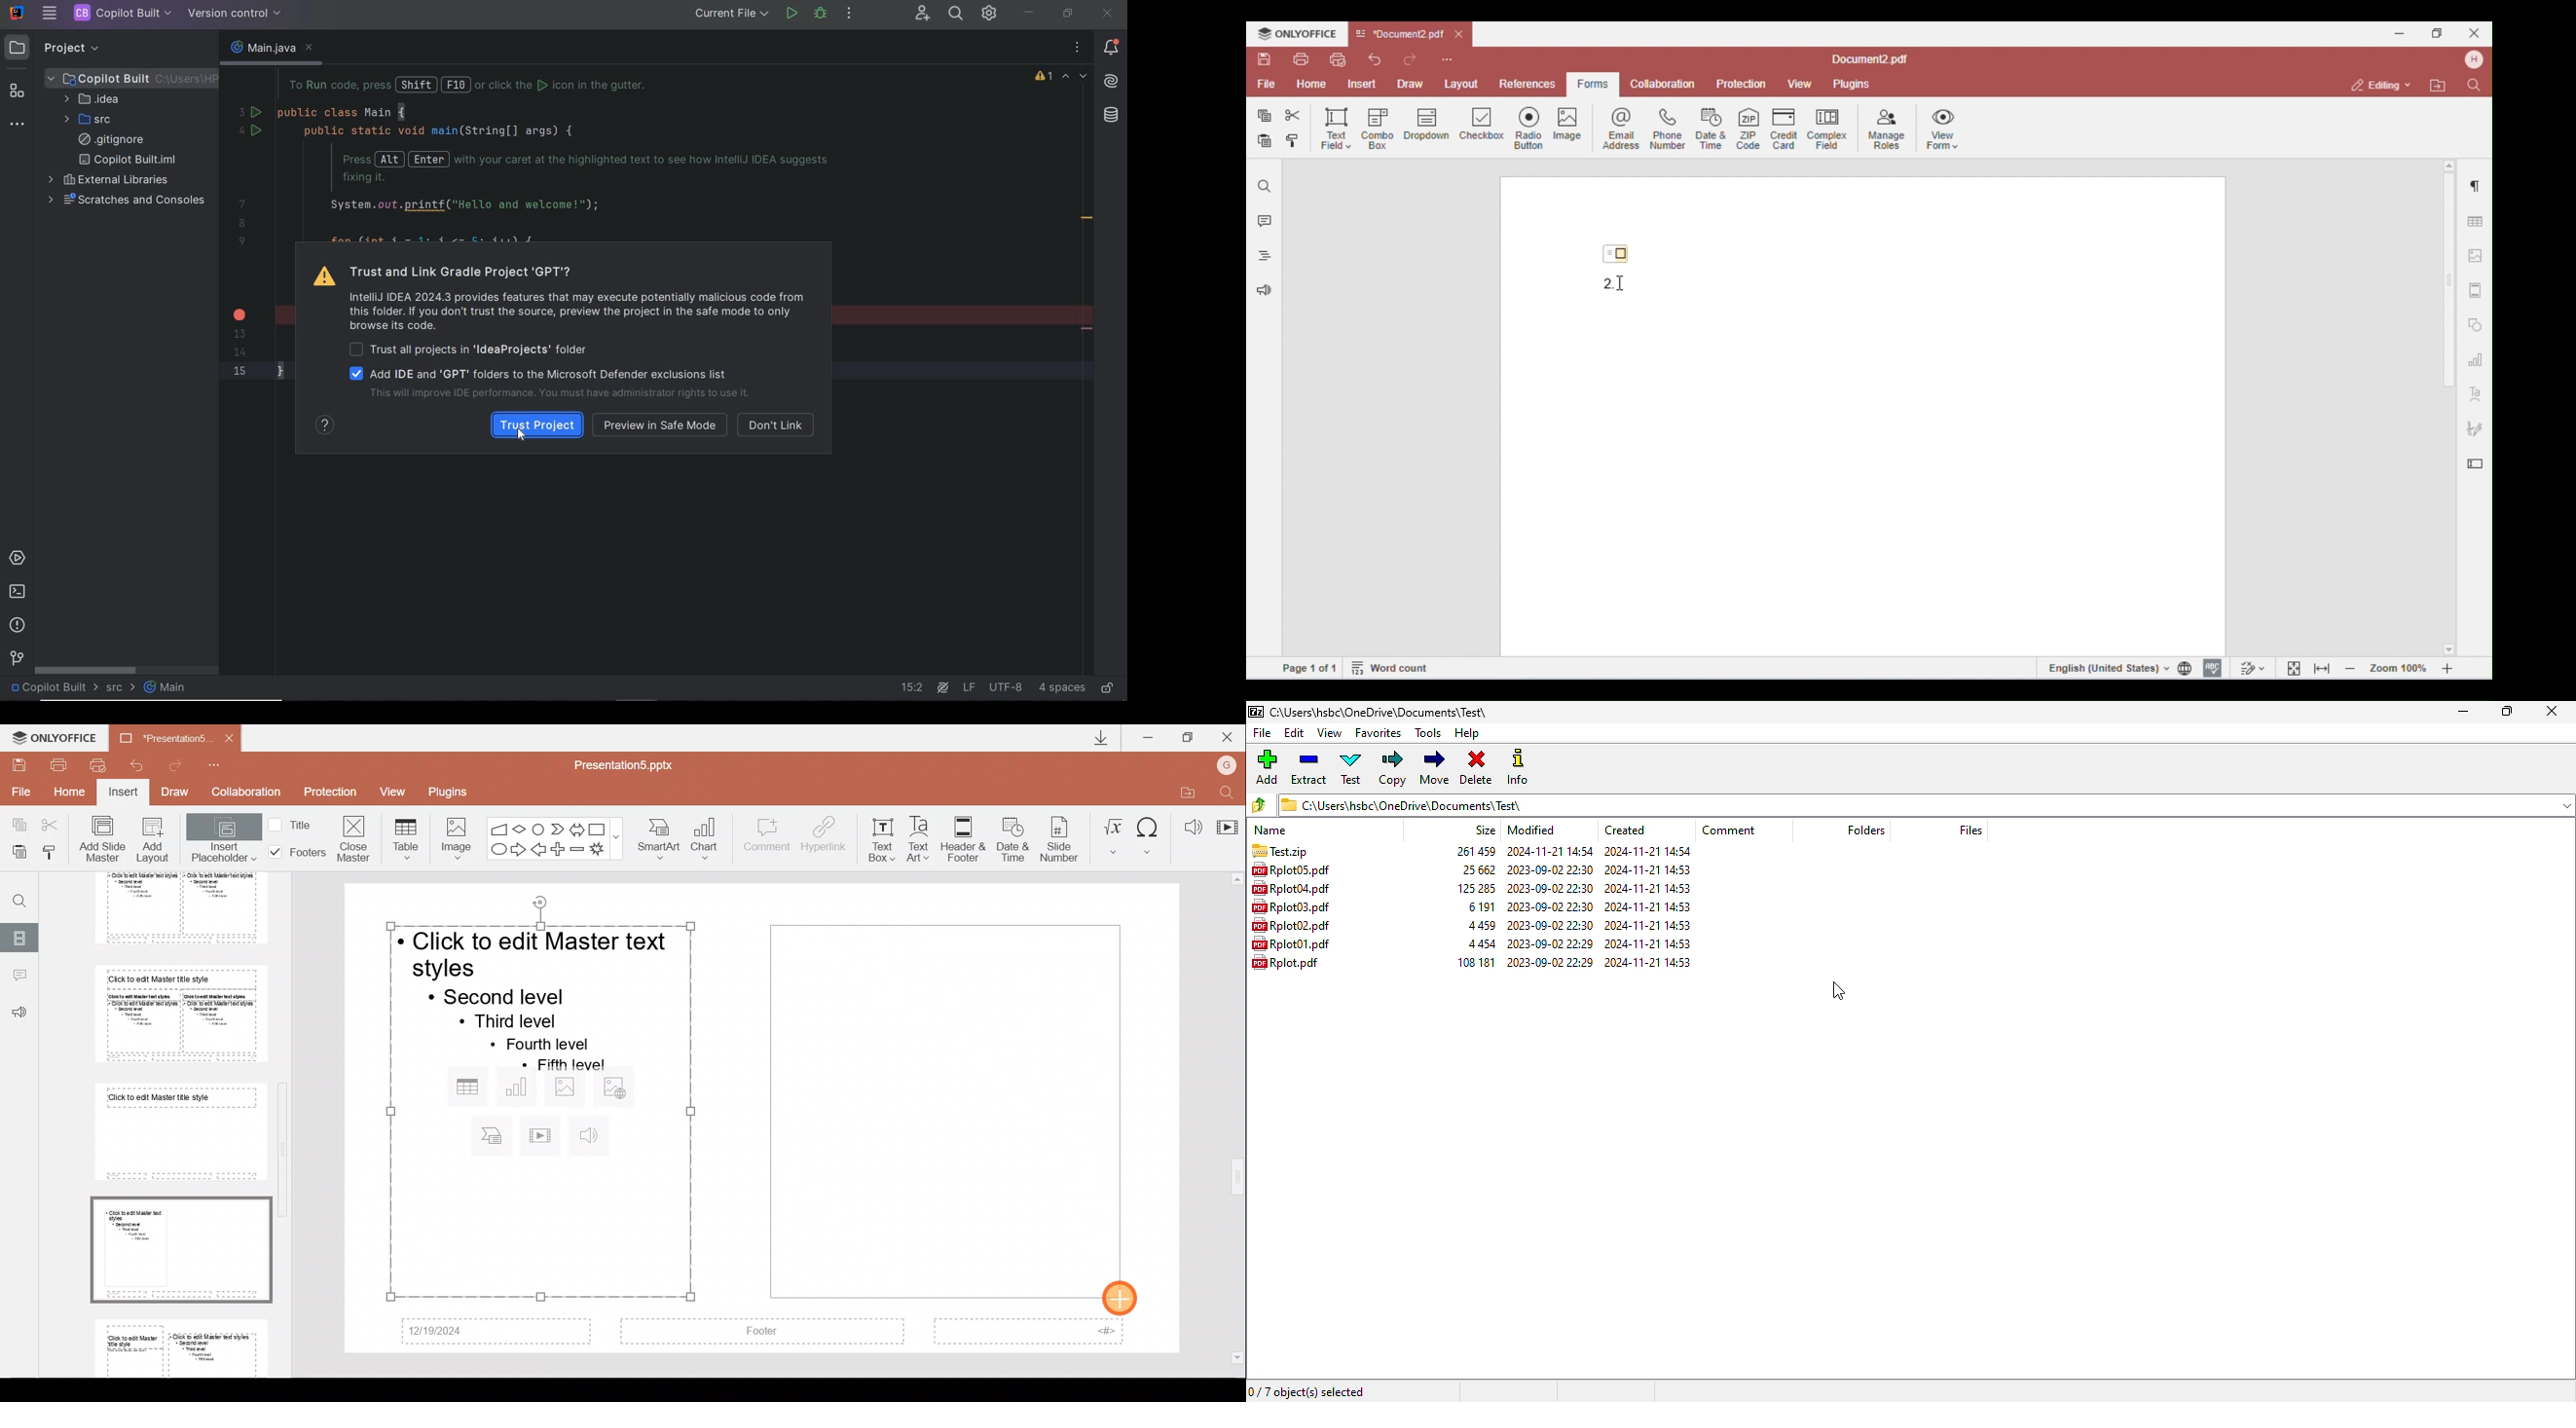  Describe the element at coordinates (19, 791) in the screenshot. I see `File` at that location.